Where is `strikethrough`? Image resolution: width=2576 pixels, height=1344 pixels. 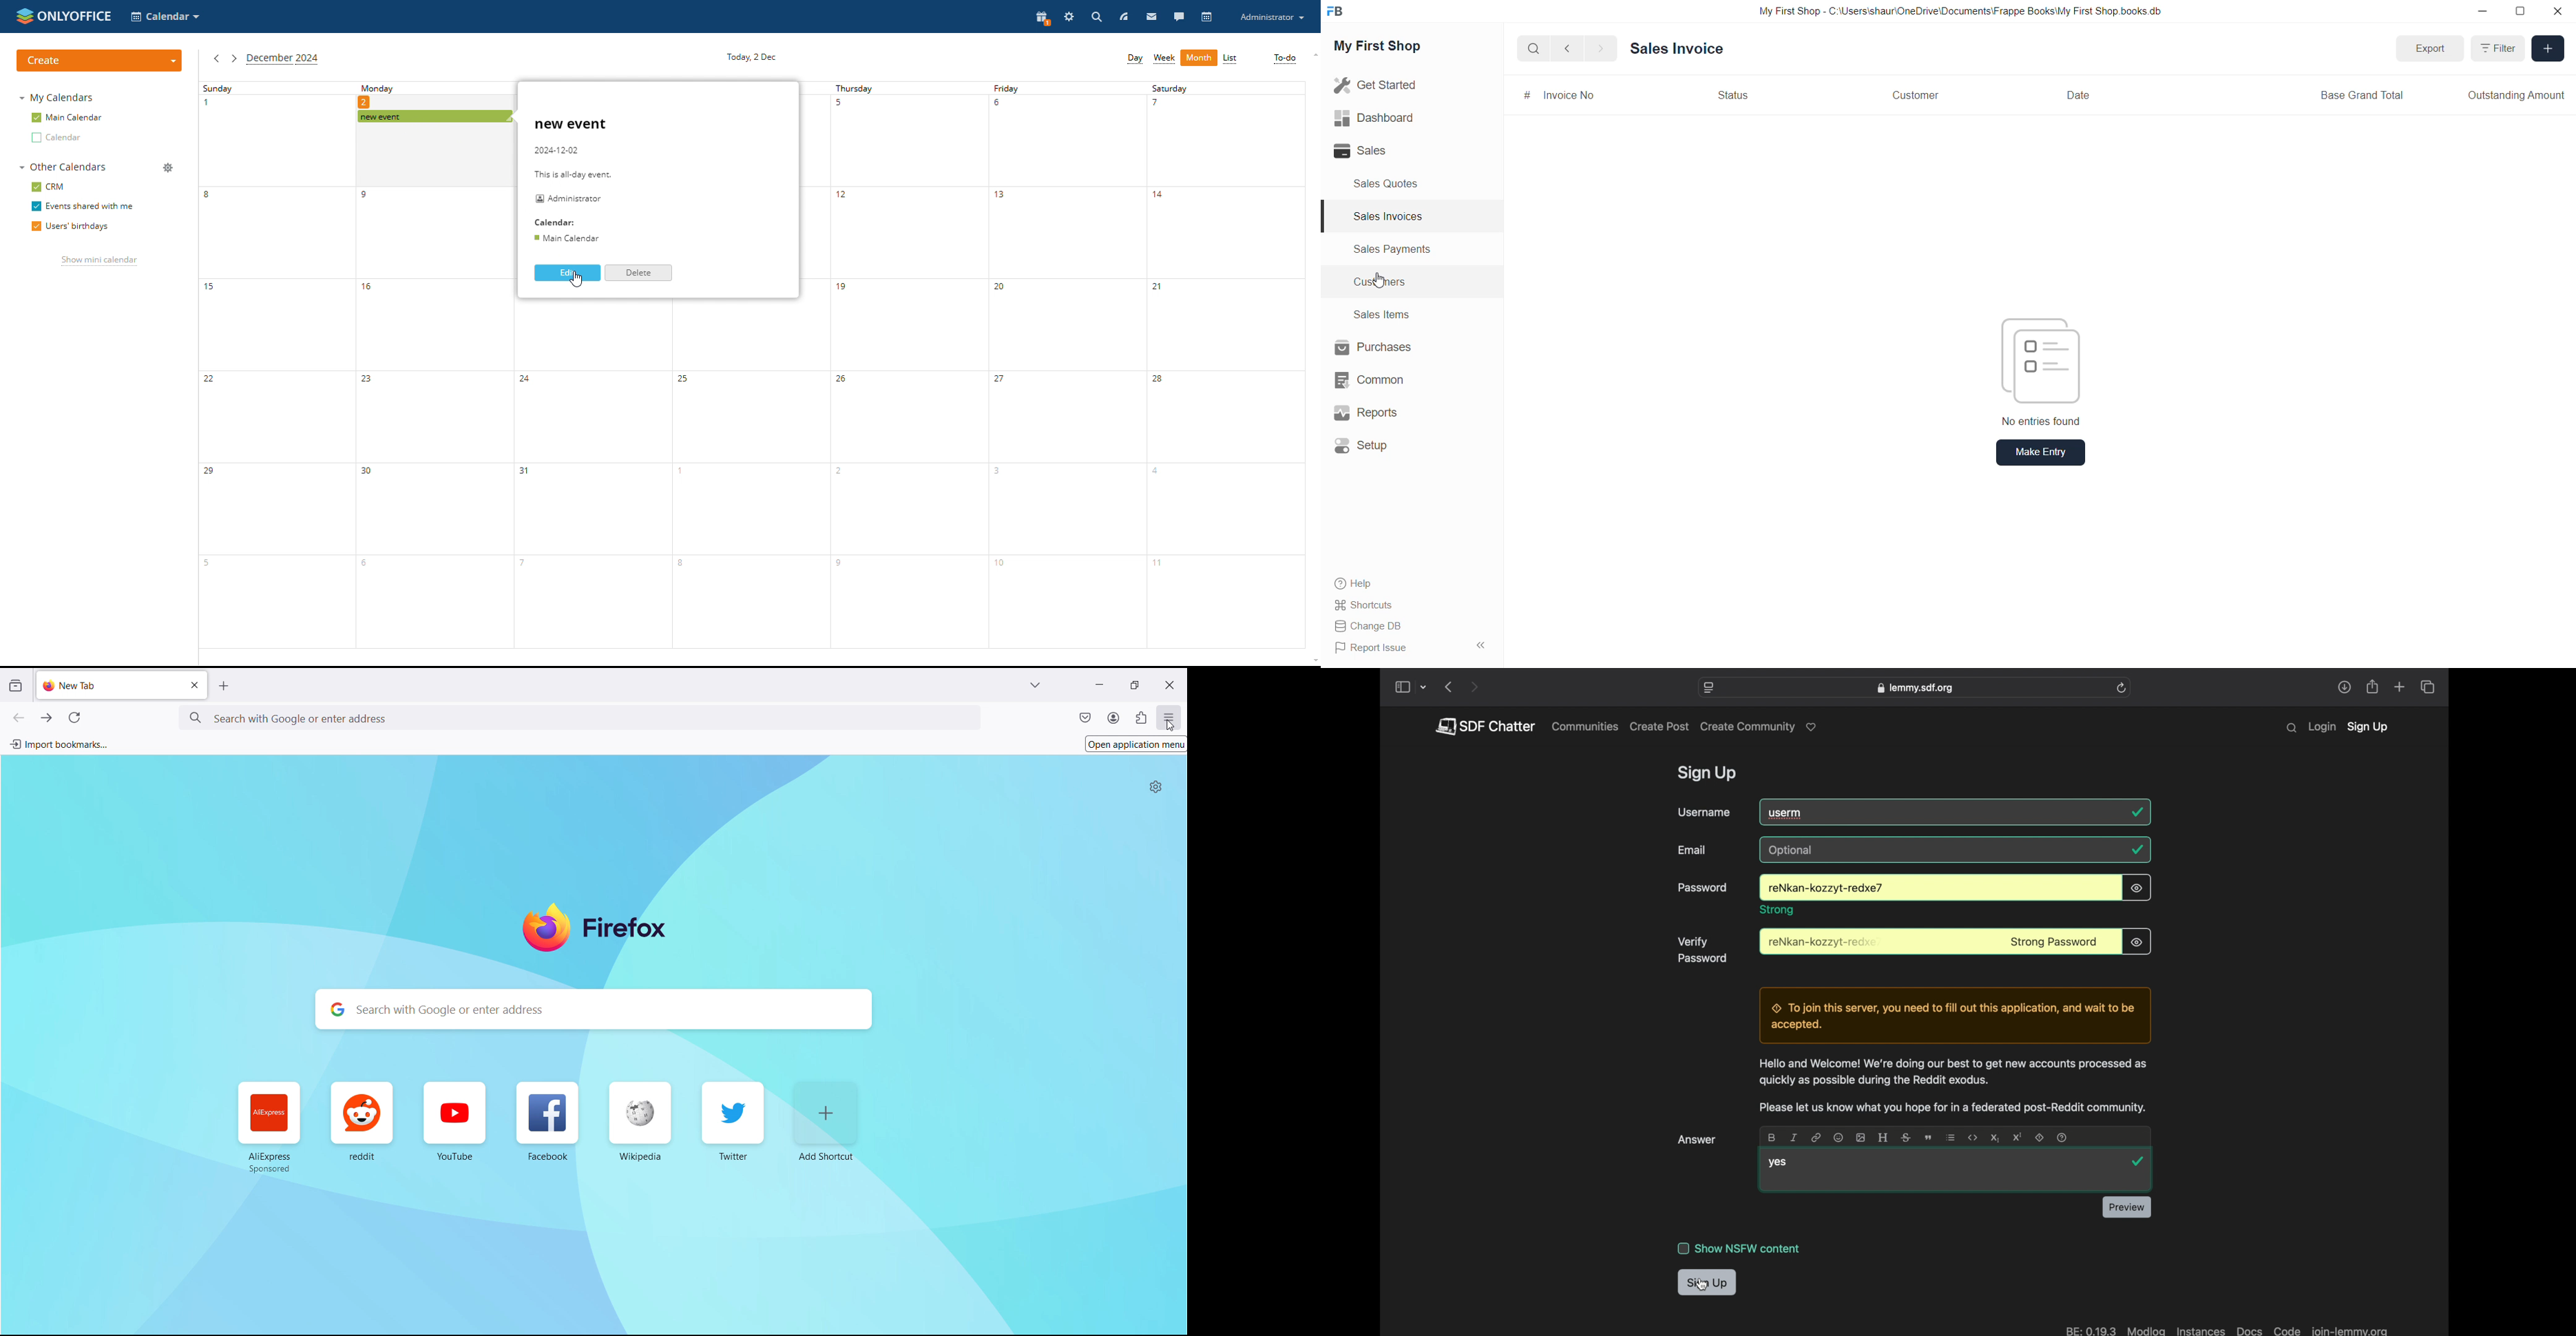 strikethrough is located at coordinates (1905, 1137).